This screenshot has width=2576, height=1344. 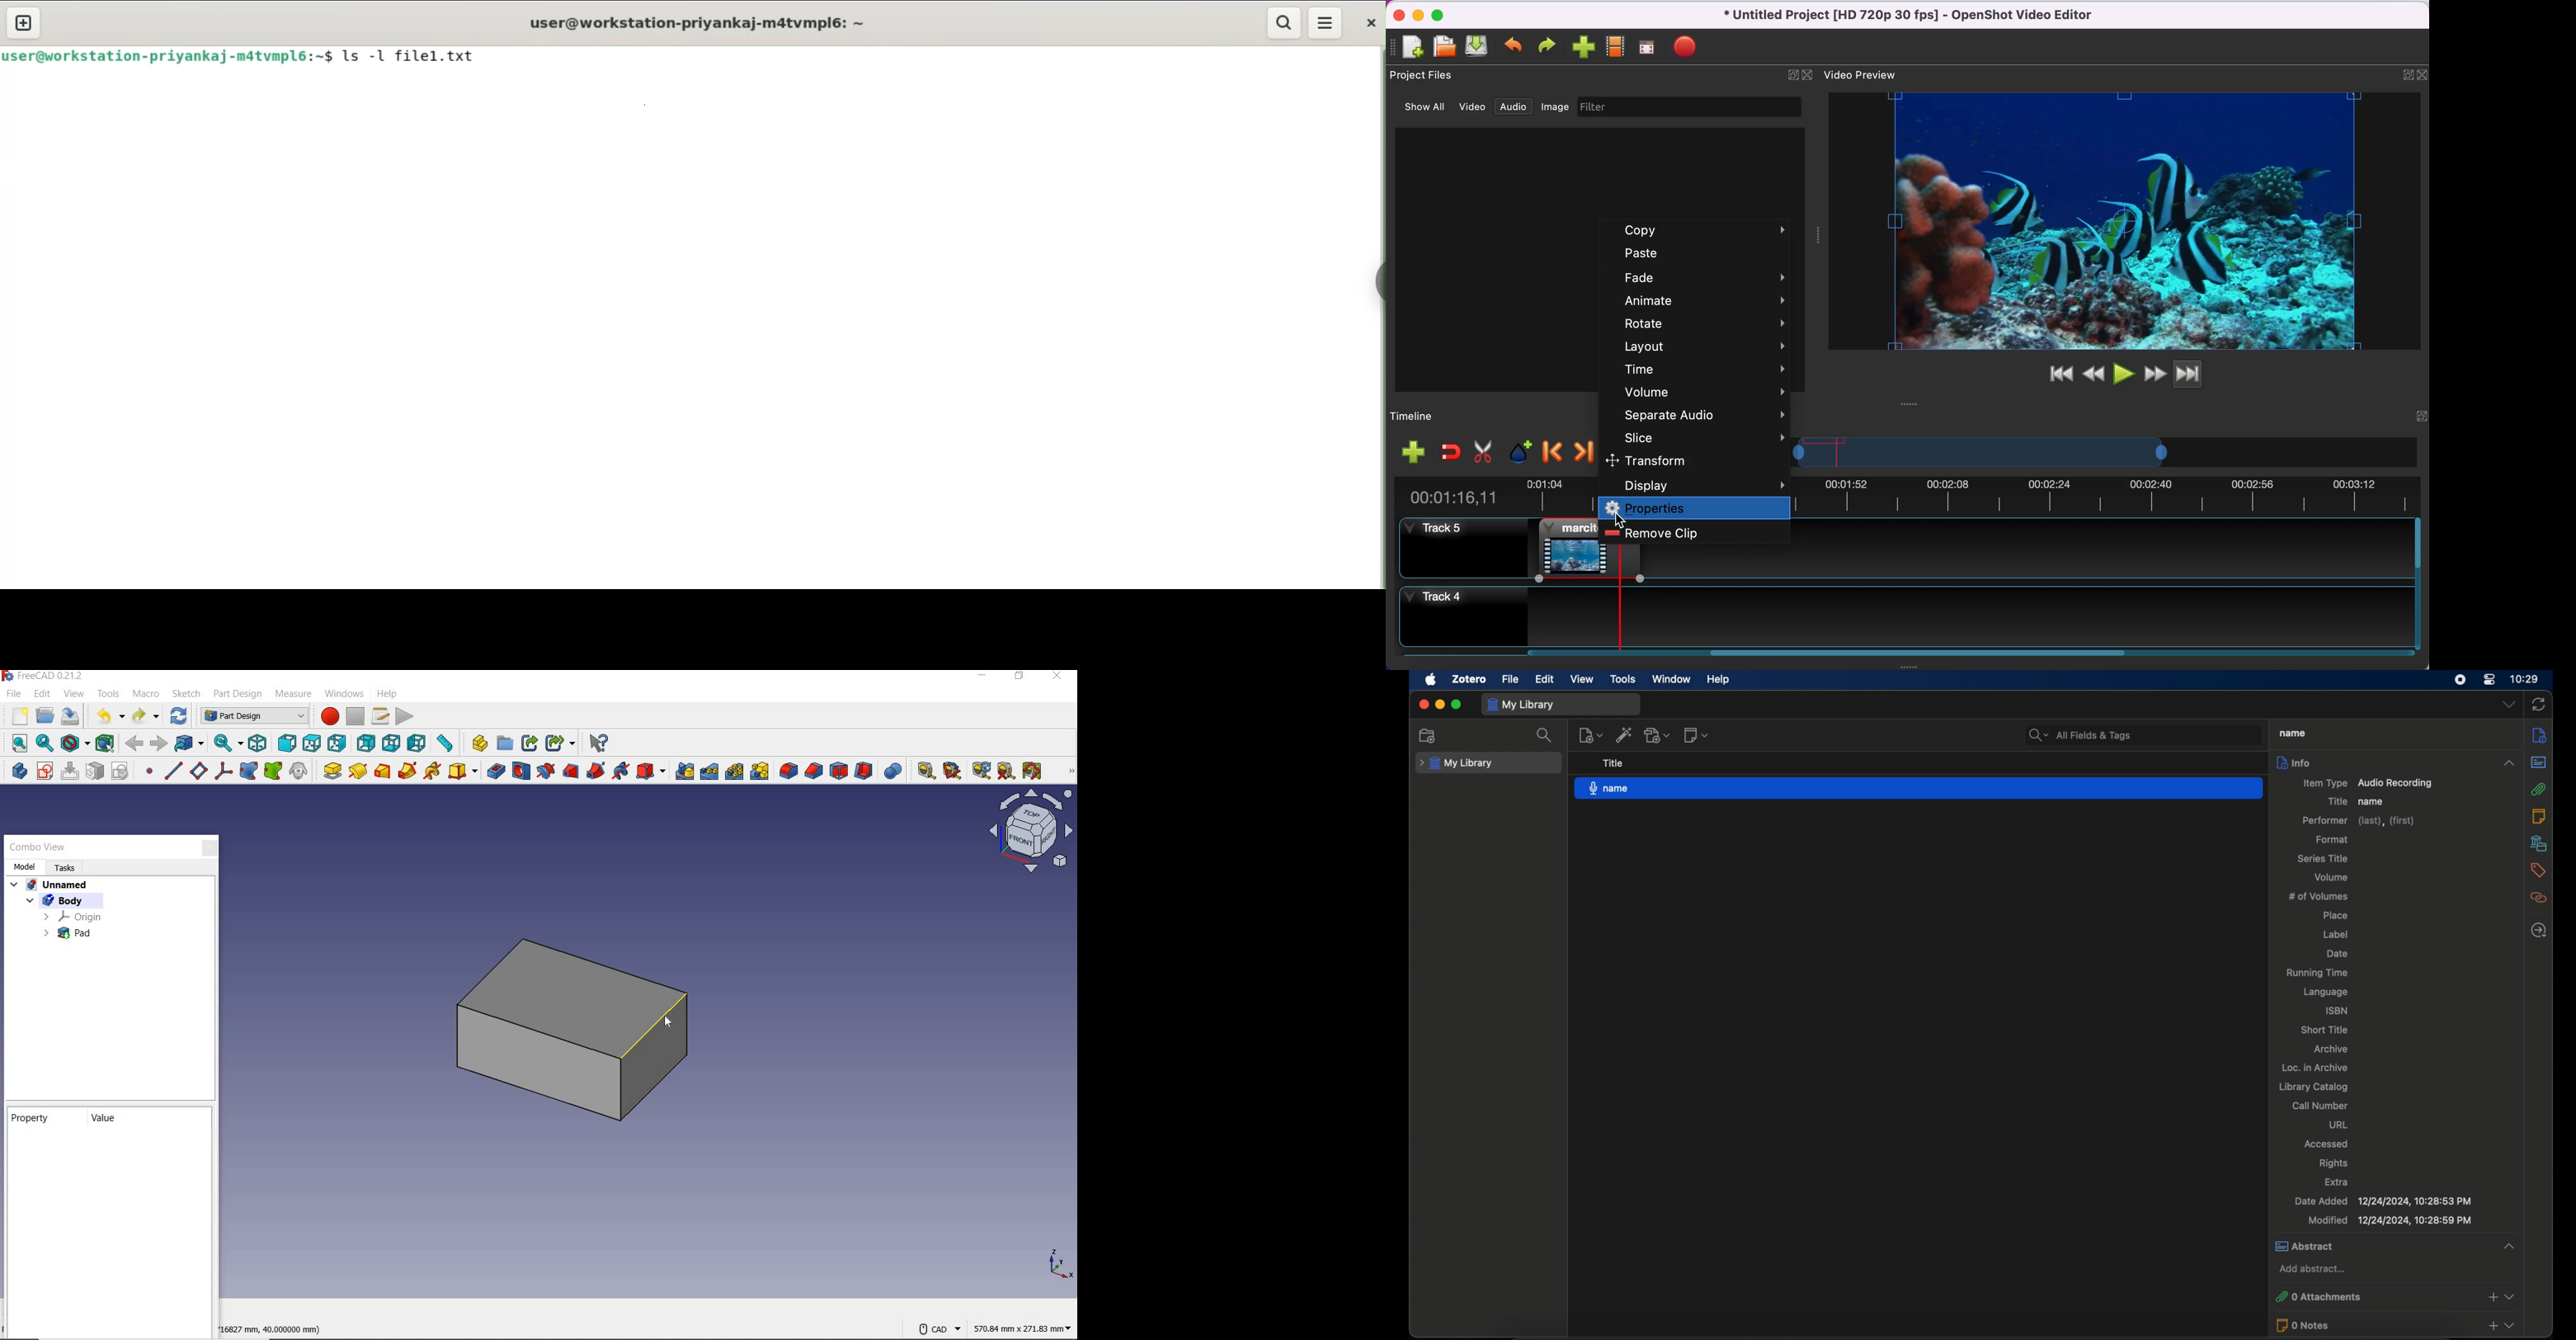 I want to click on sync, so click(x=2539, y=705).